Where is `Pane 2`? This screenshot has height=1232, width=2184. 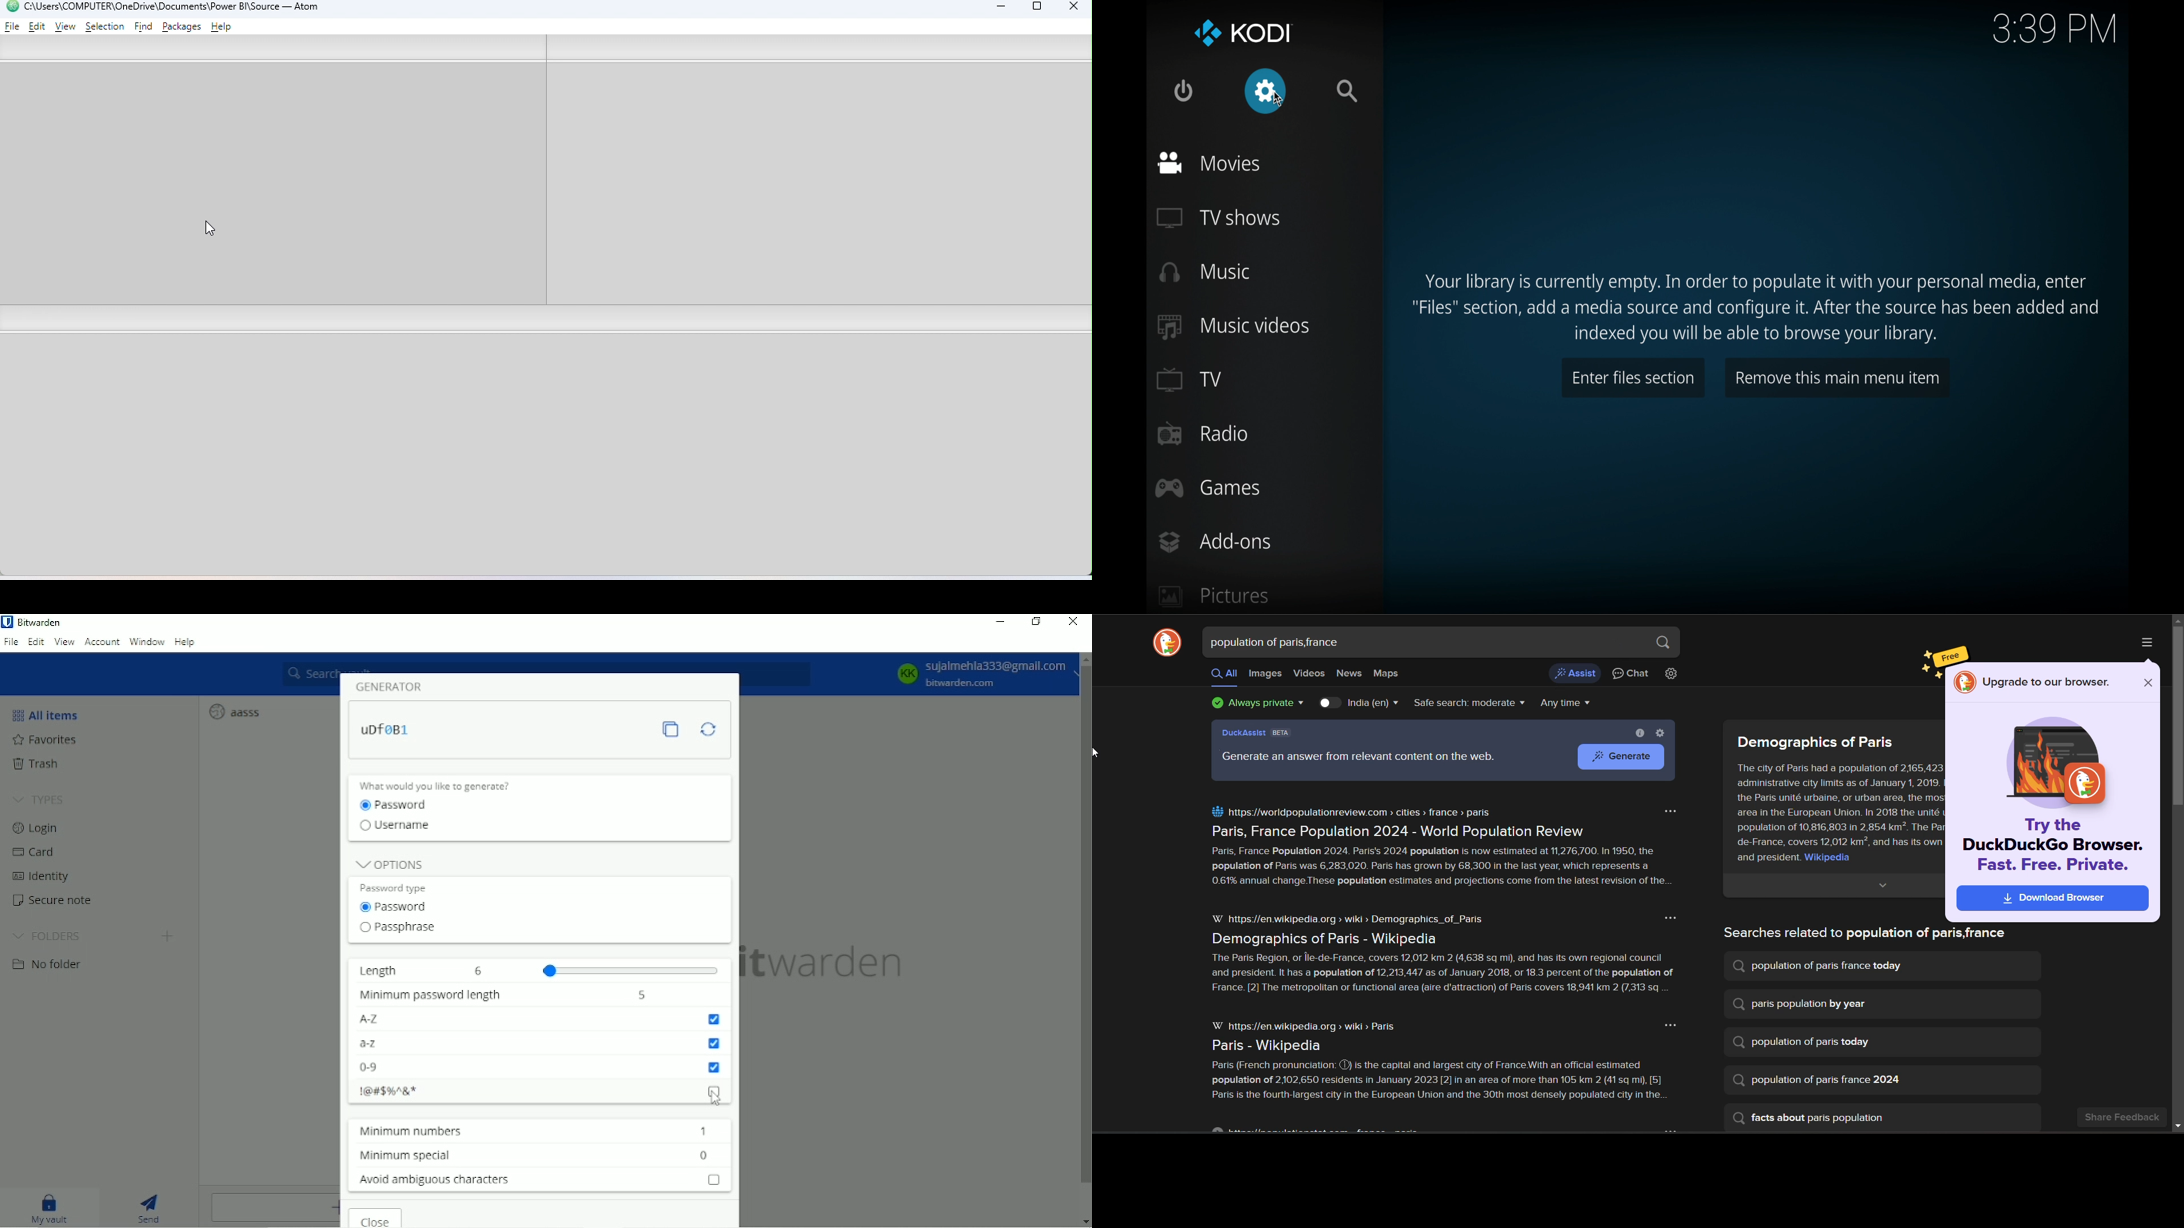 Pane 2 is located at coordinates (817, 185).